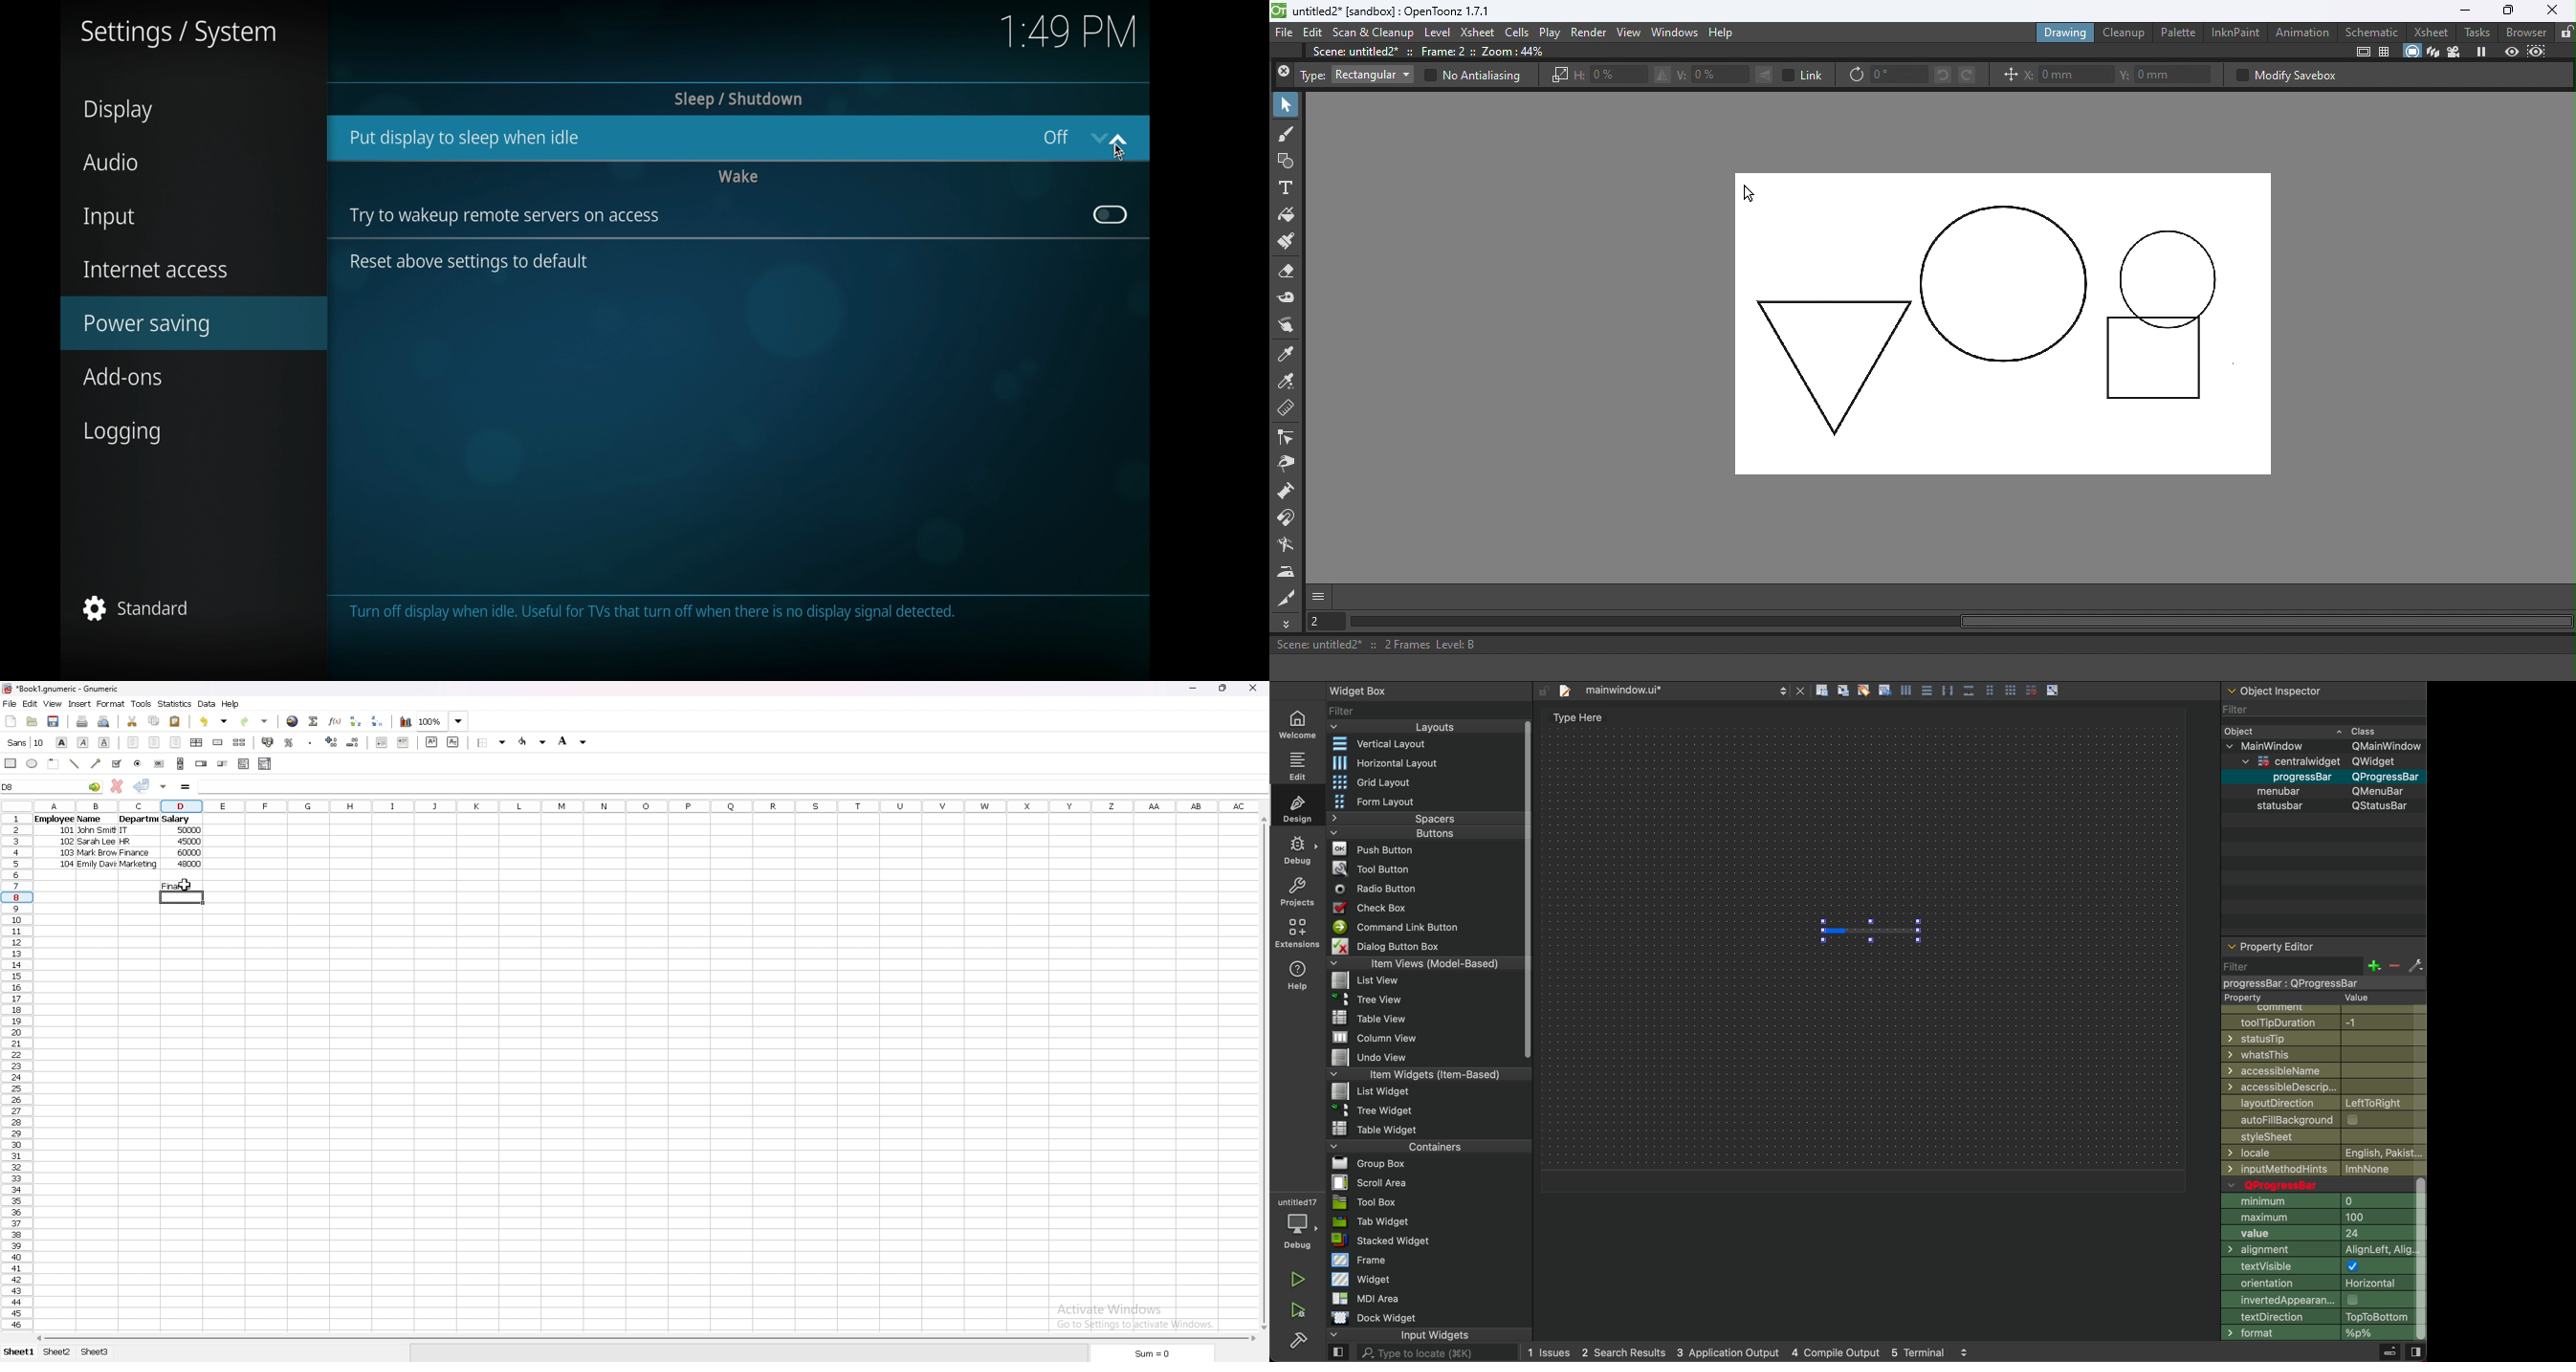  I want to click on put display to sleep when idle, so click(464, 138).